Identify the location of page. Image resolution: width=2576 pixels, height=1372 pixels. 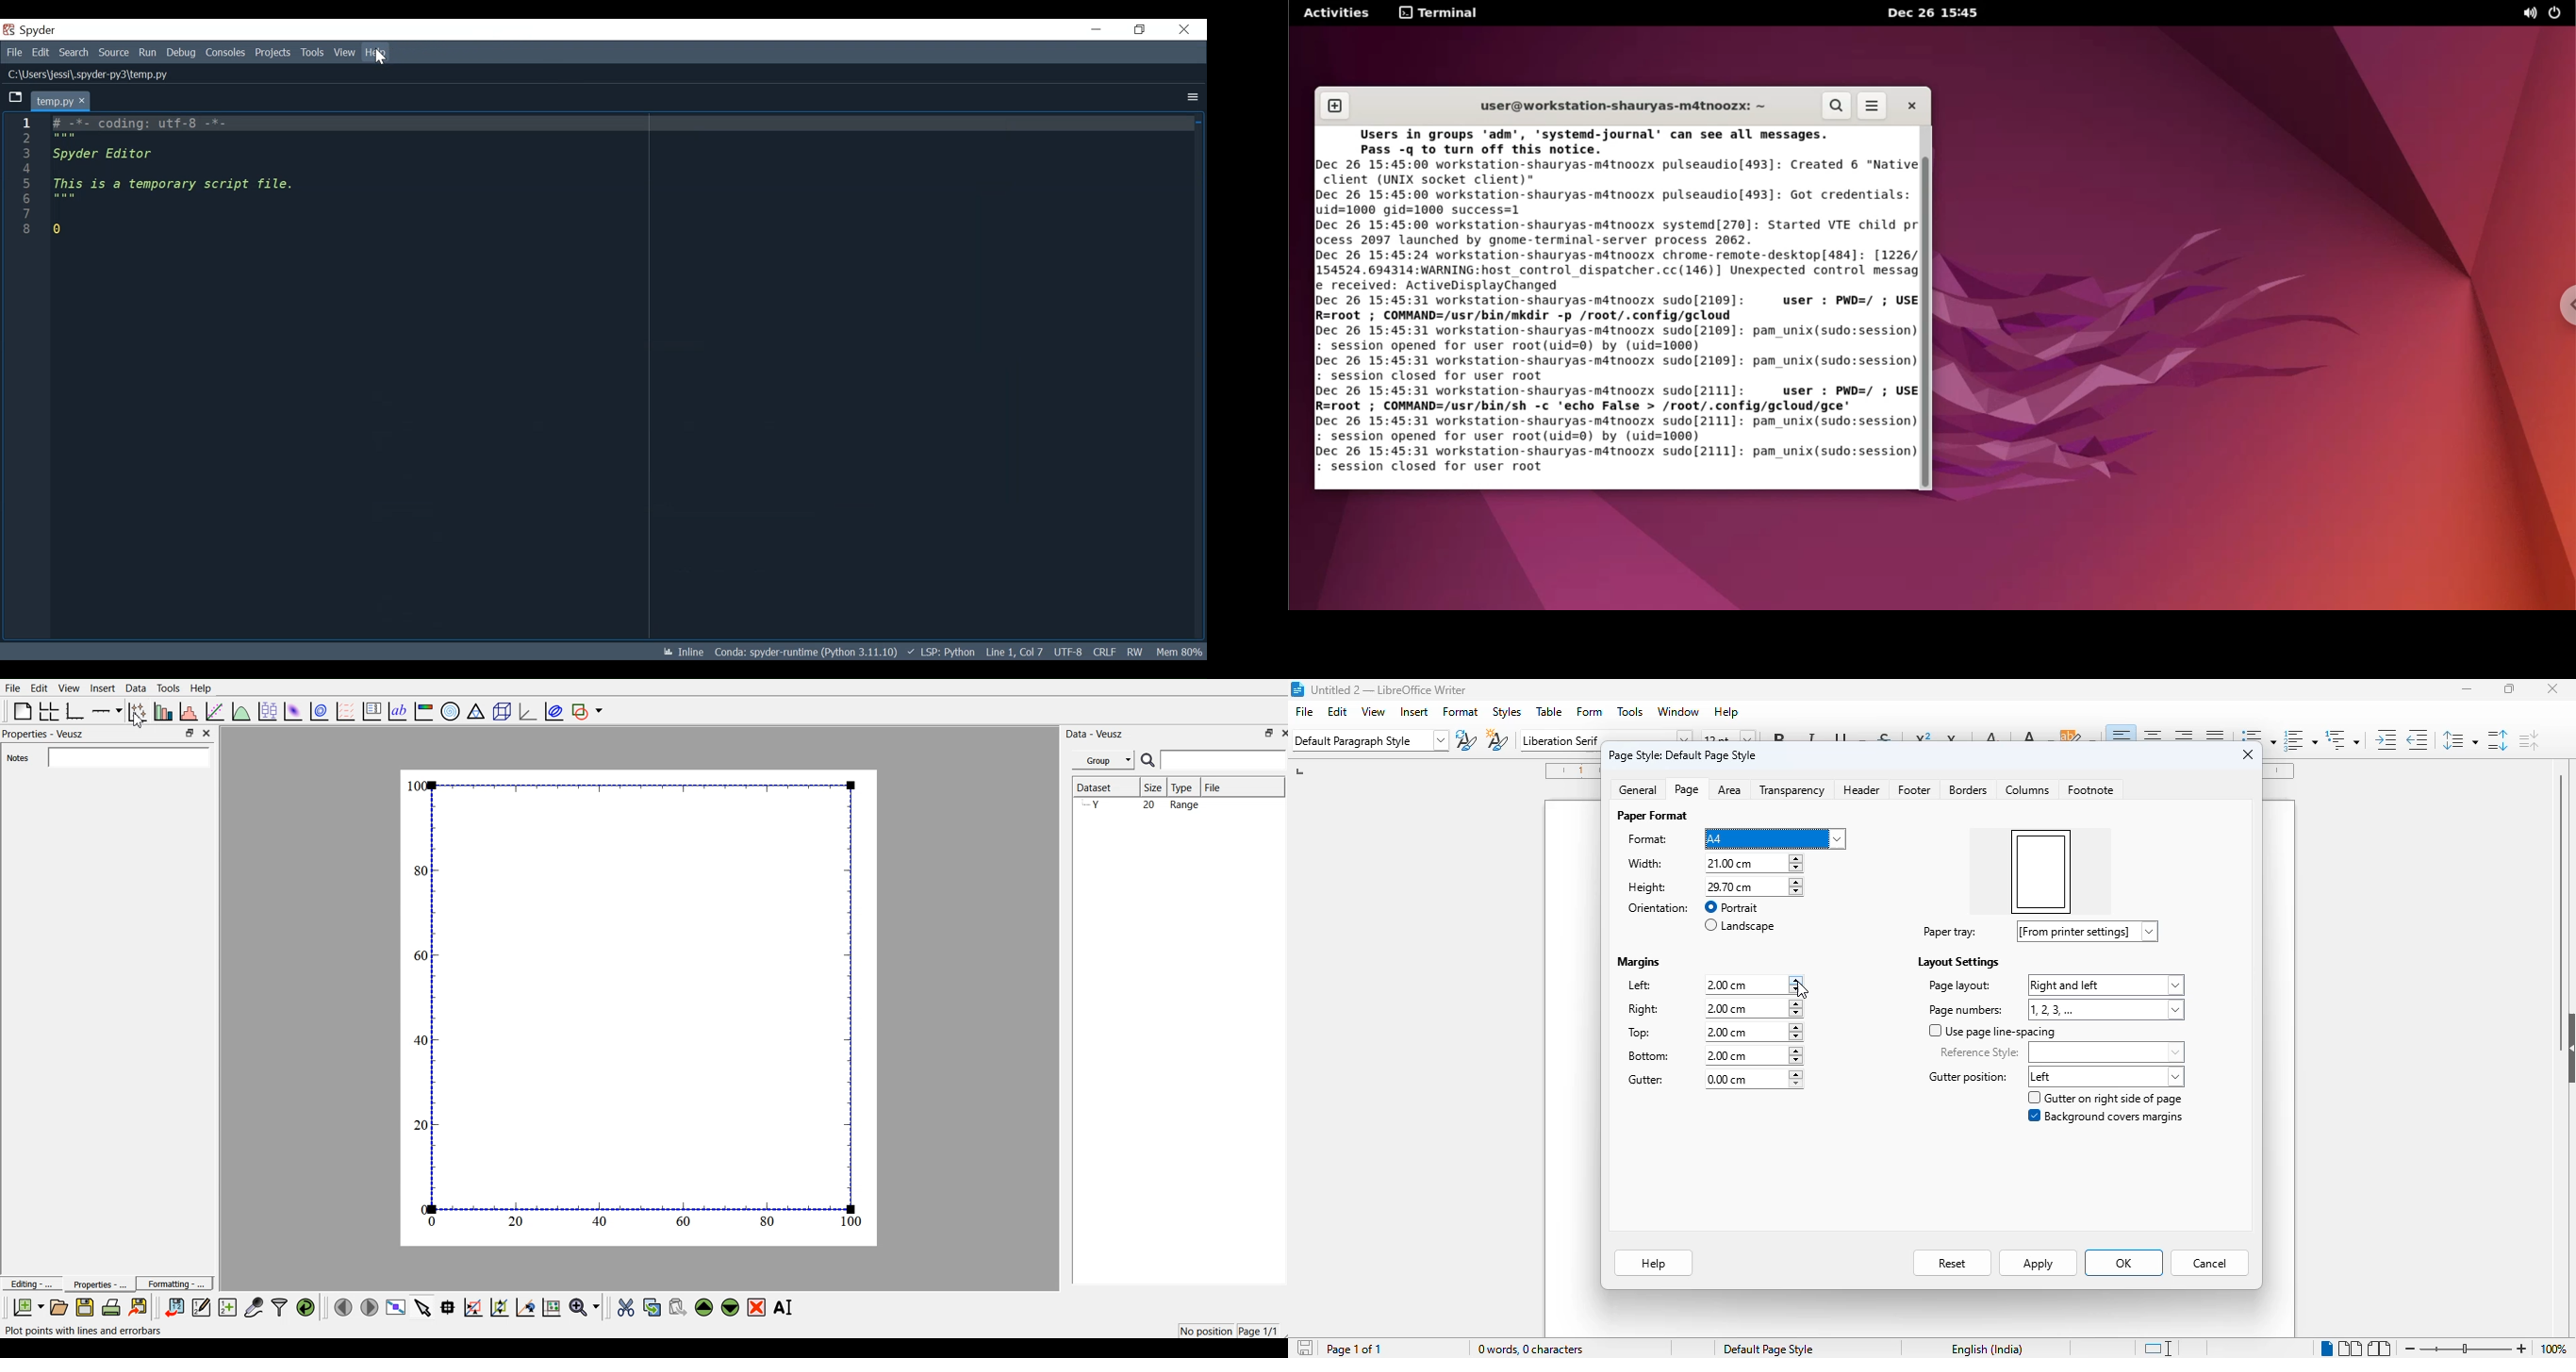
(1688, 789).